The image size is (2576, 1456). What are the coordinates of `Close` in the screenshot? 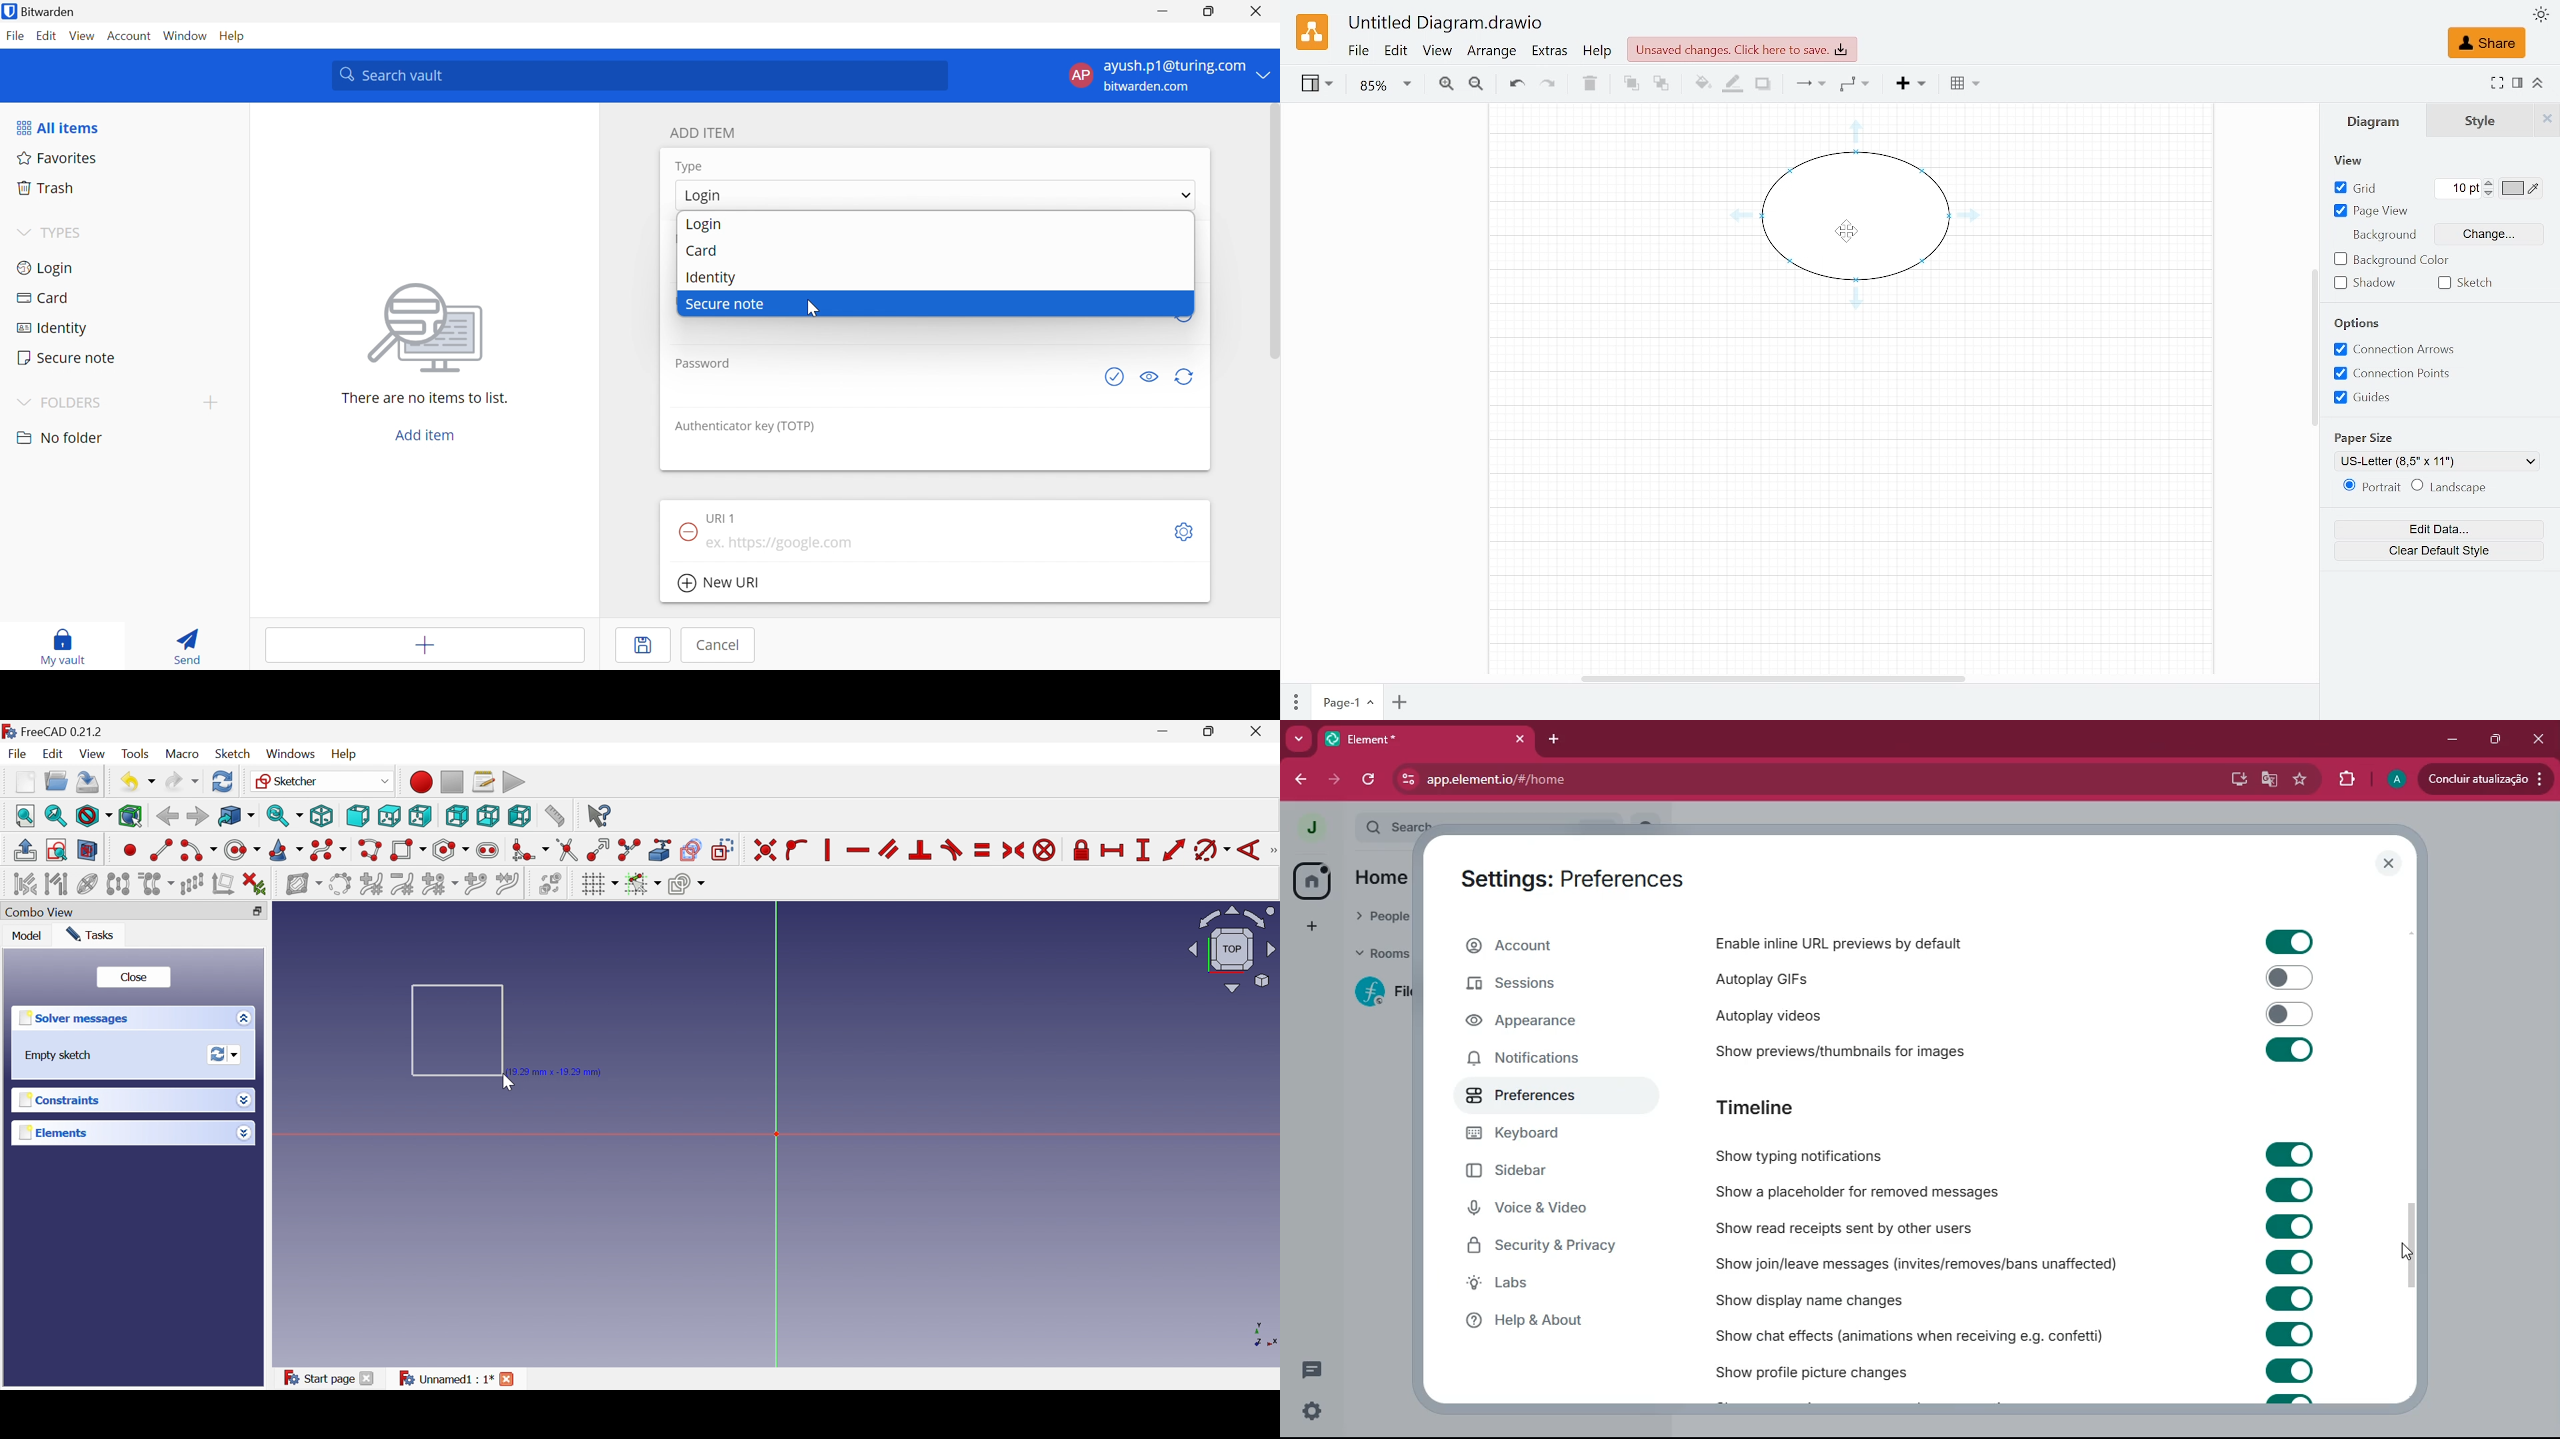 It's located at (1259, 732).